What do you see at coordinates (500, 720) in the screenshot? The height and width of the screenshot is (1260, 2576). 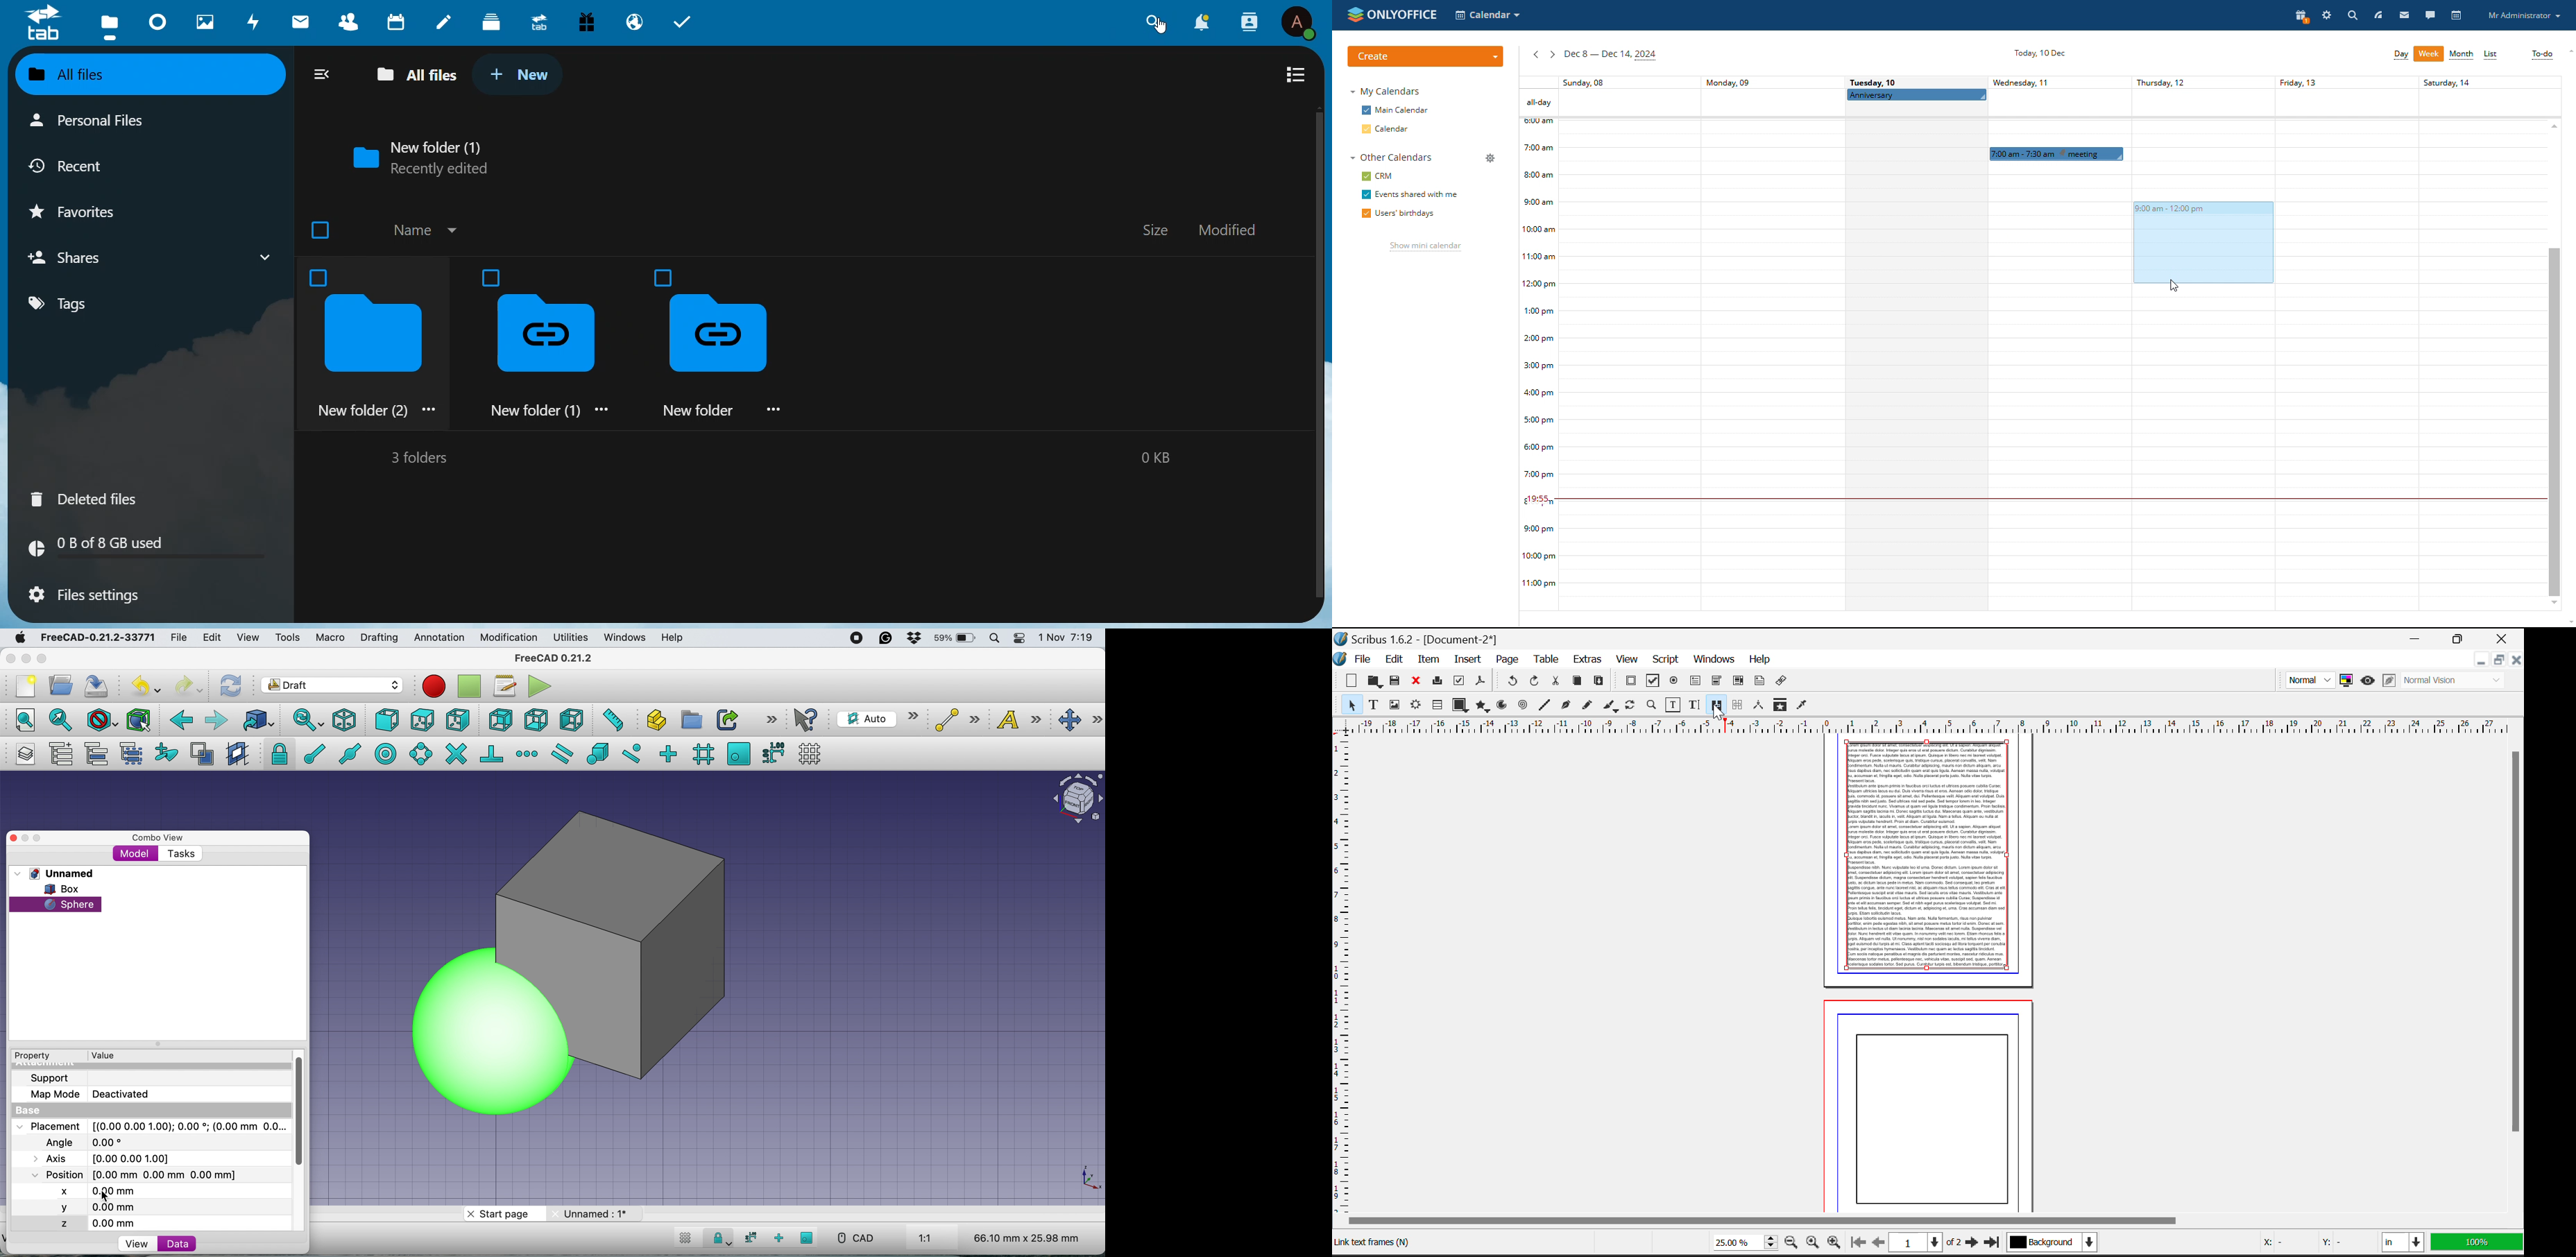 I see `rear` at bounding box center [500, 720].